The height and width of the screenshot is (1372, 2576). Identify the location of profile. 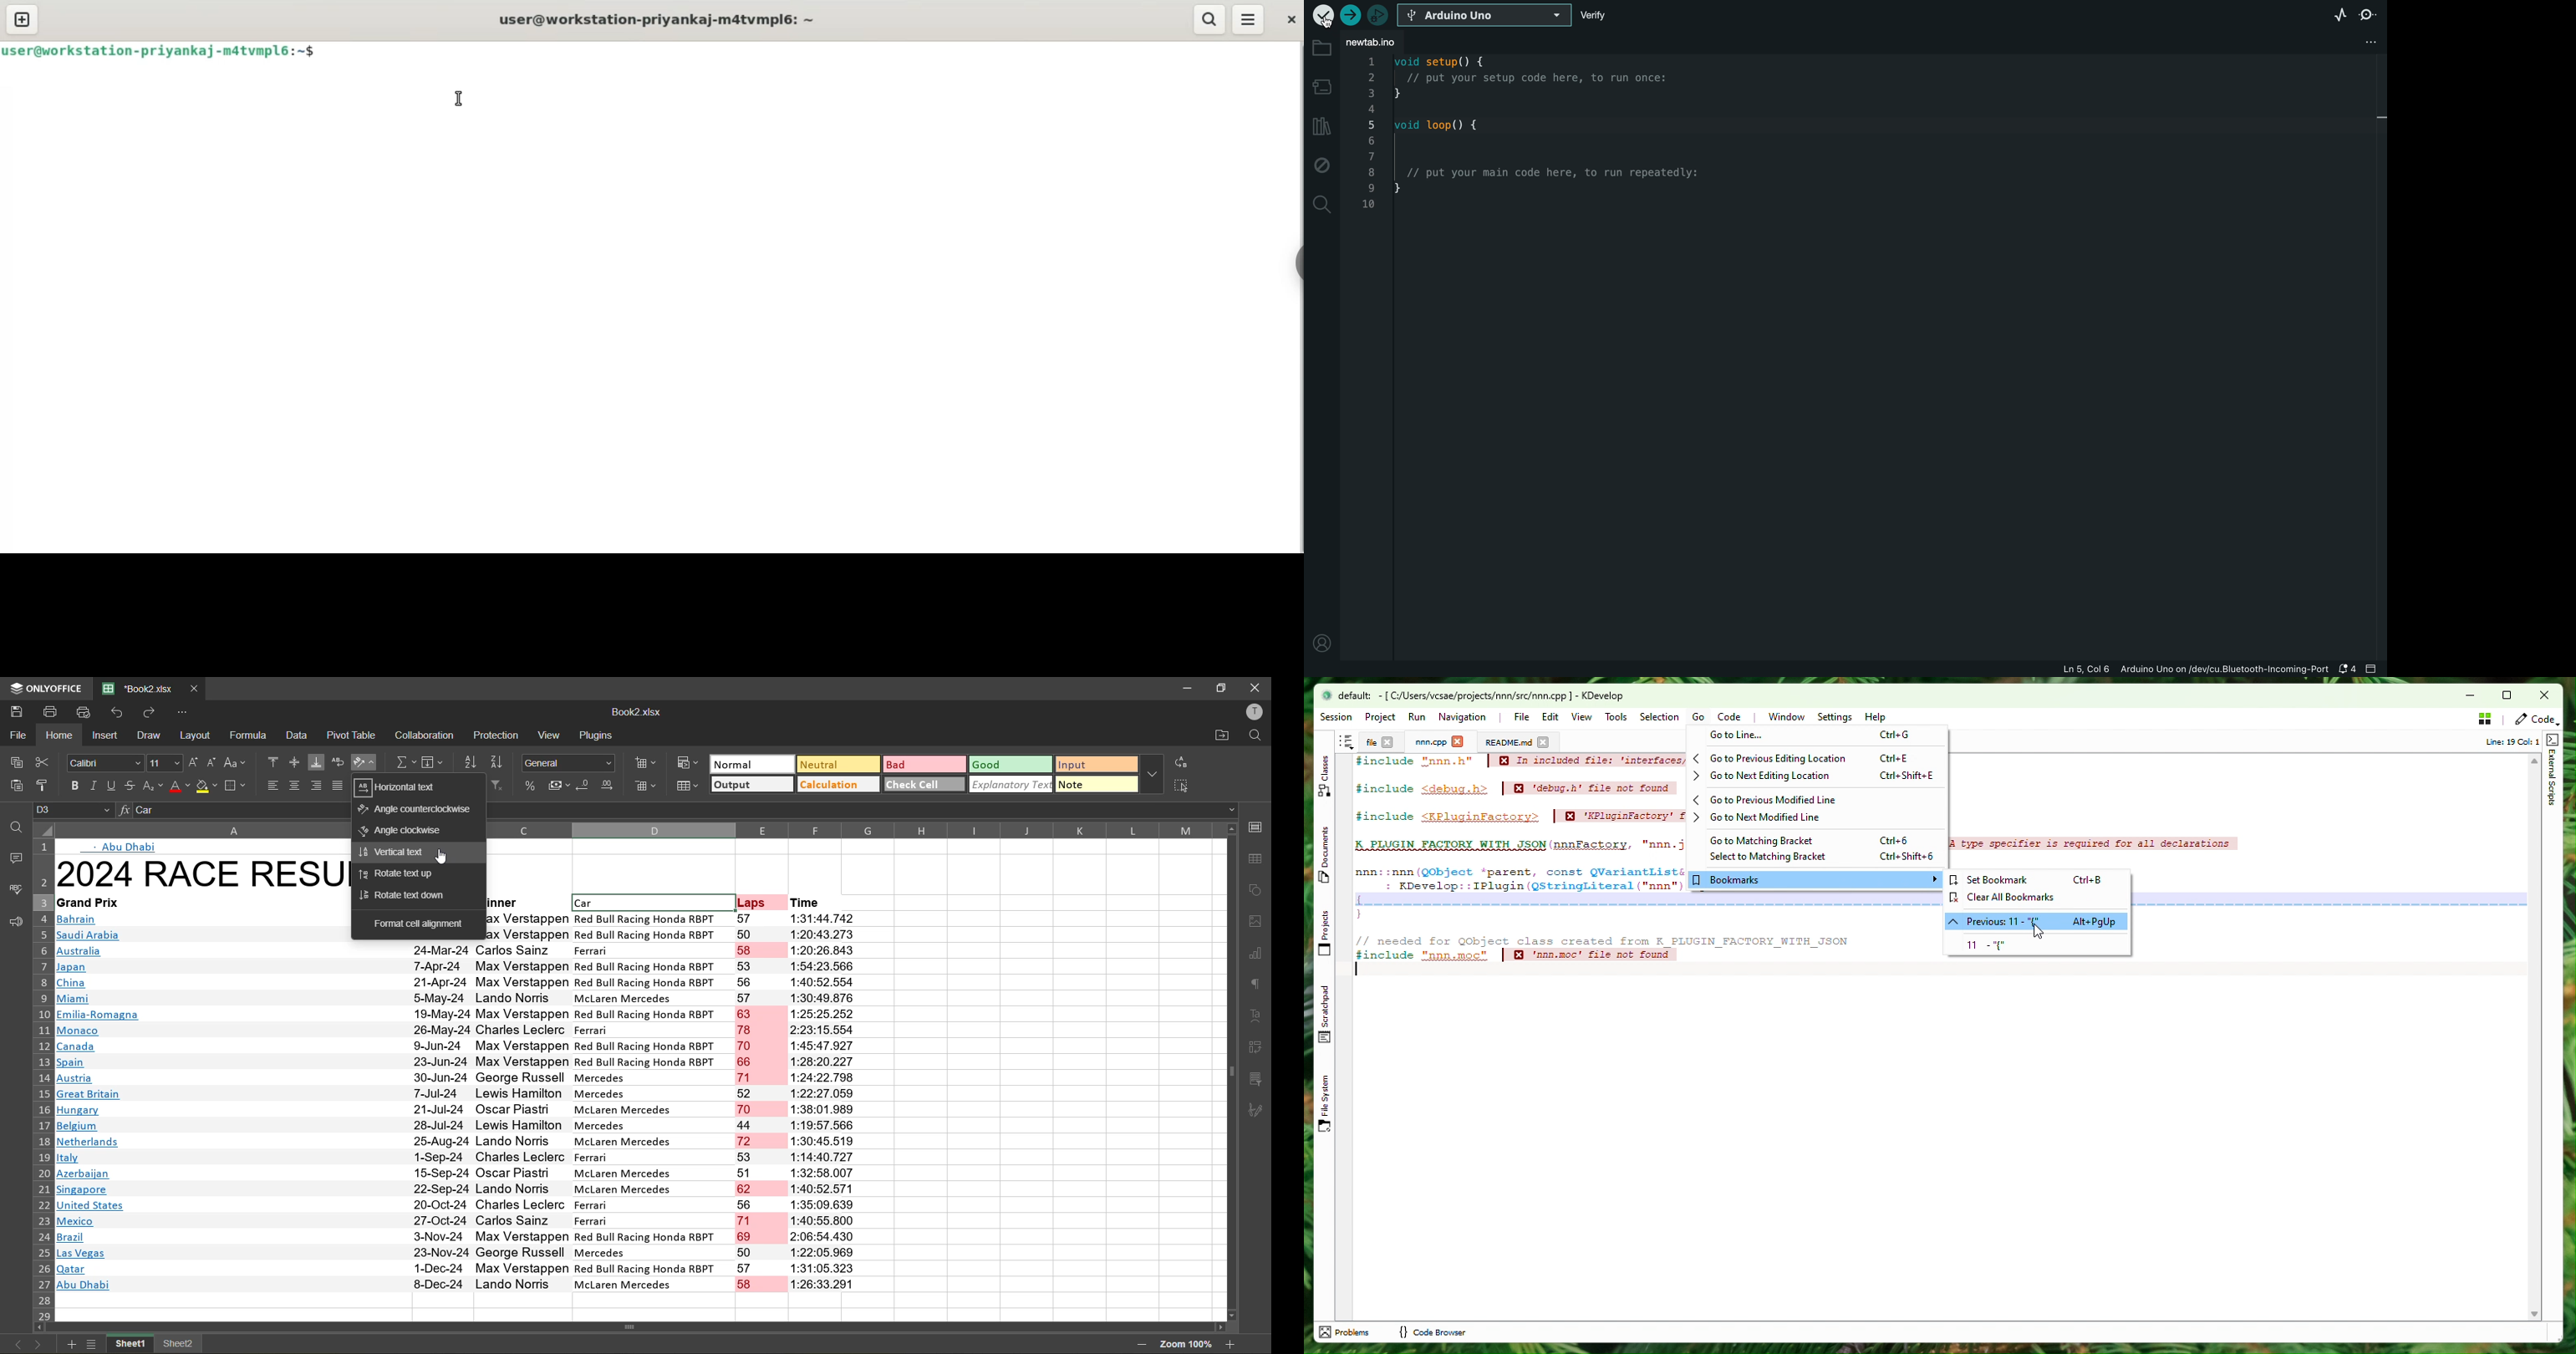
(1255, 713).